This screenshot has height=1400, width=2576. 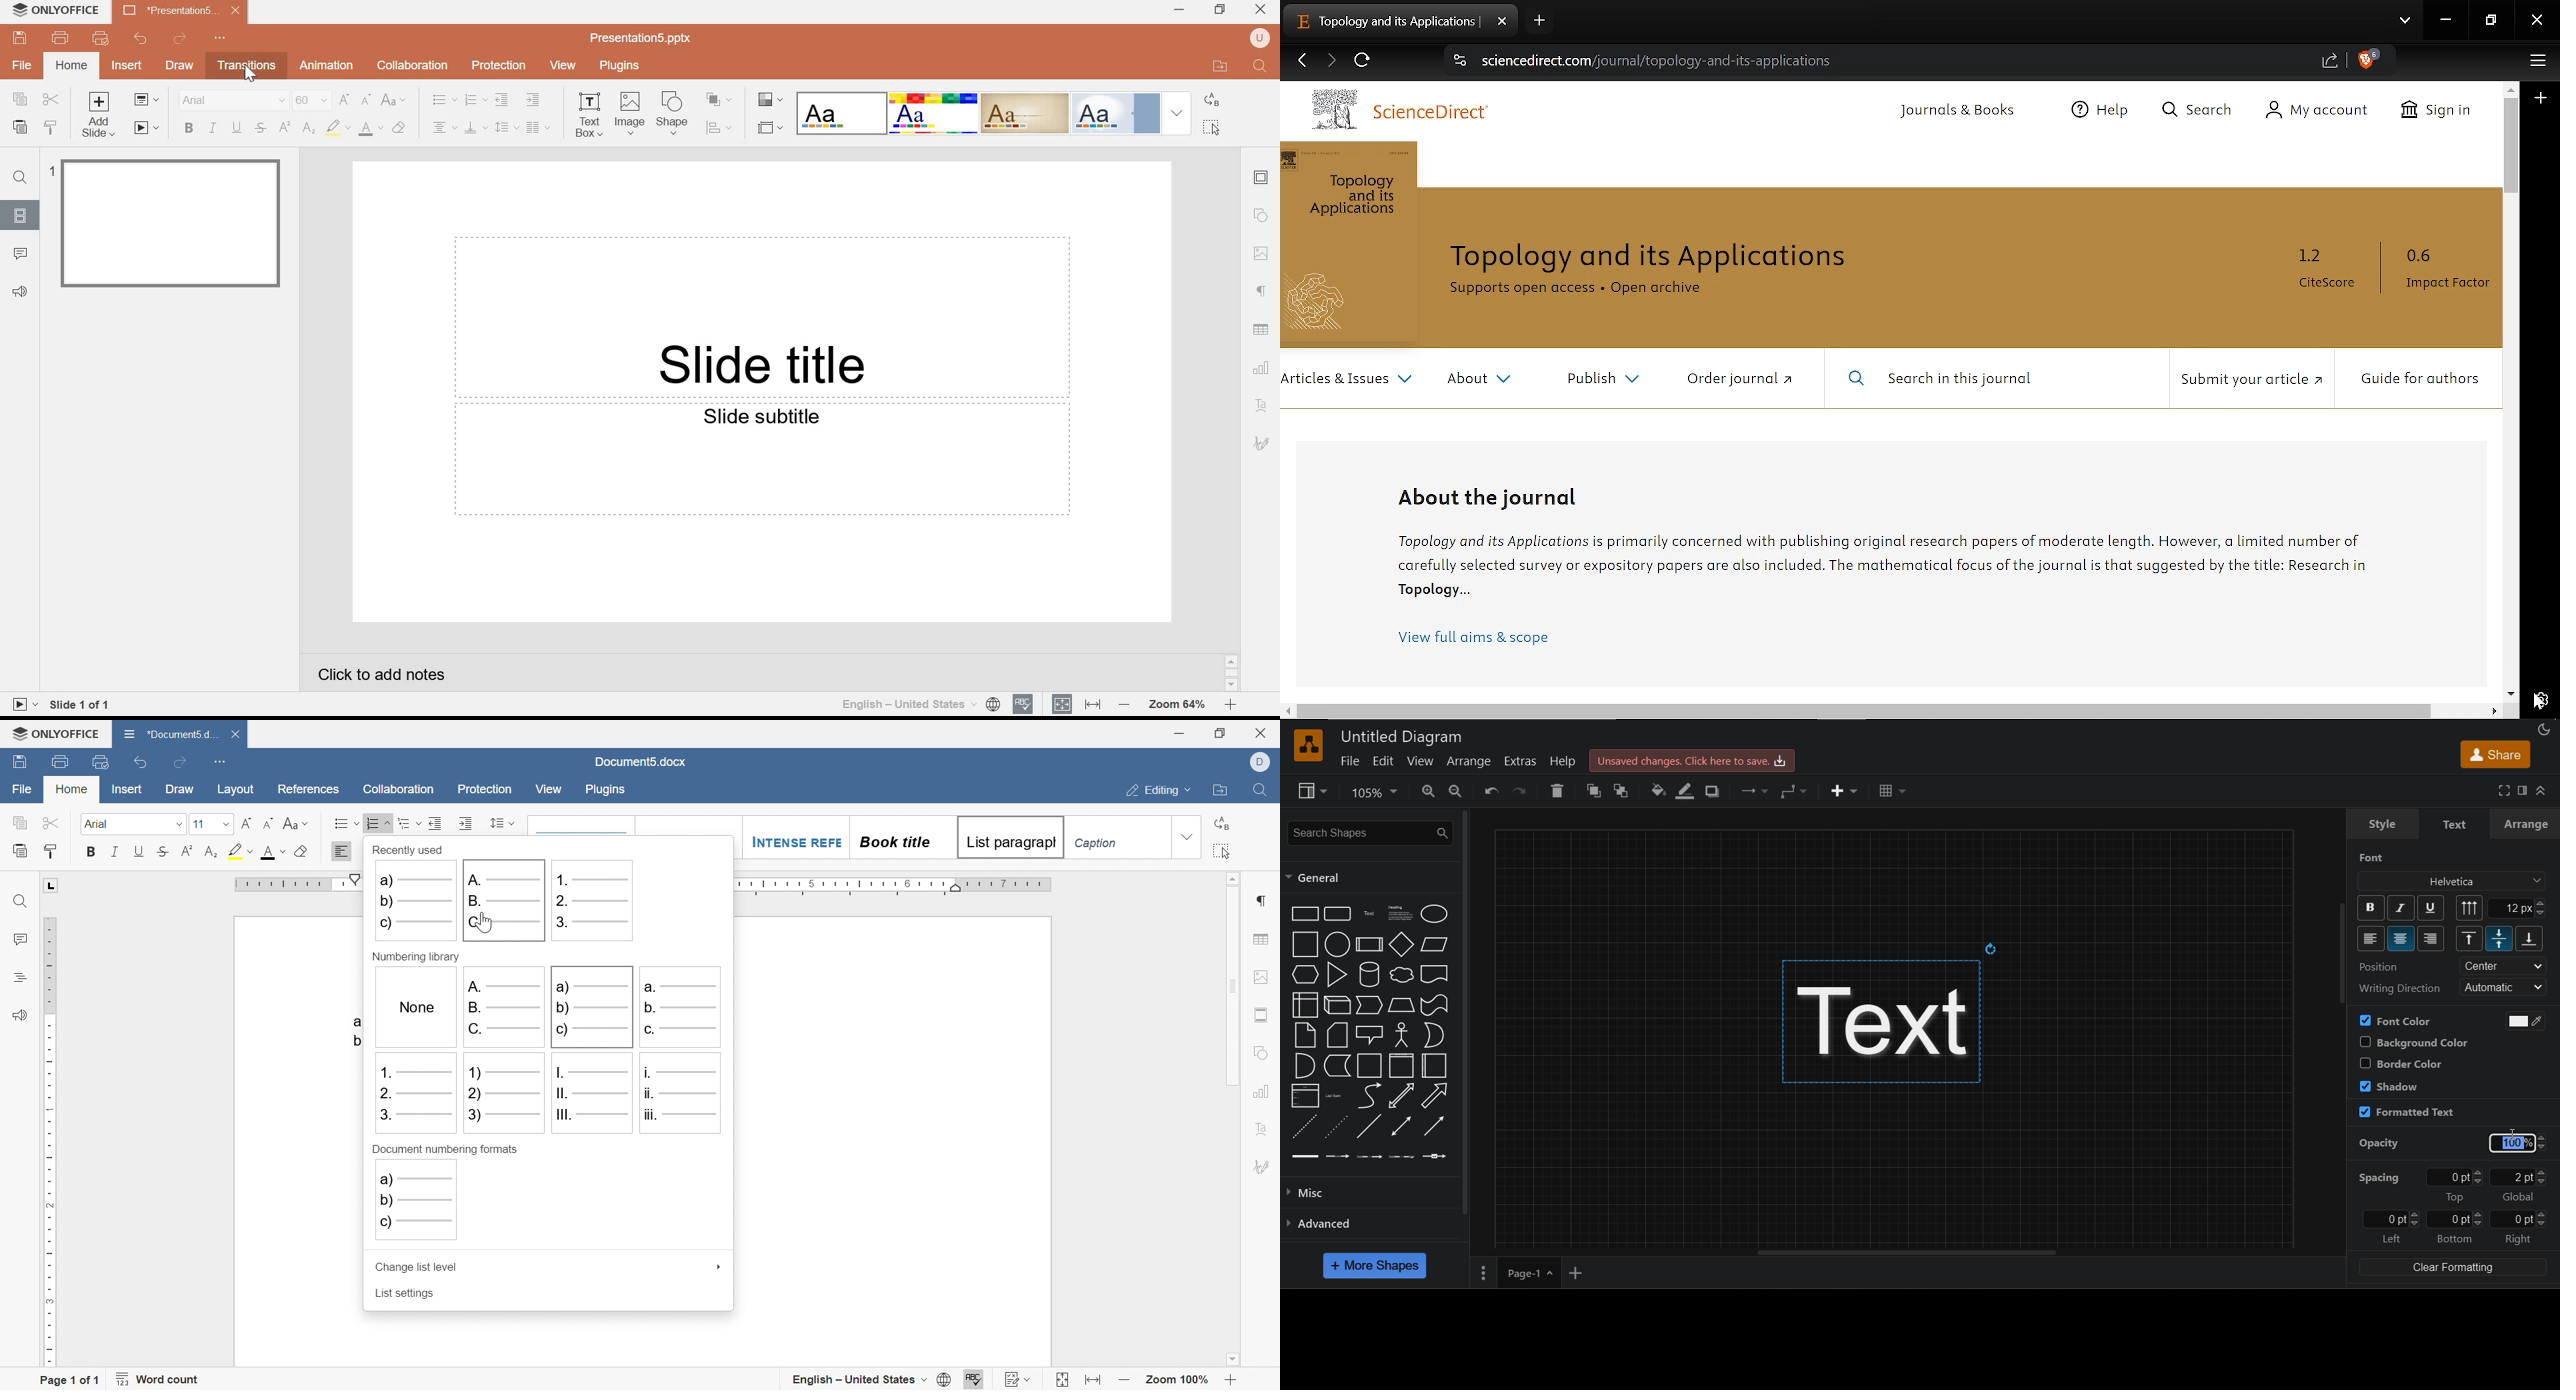 I want to click on start slideshow, so click(x=23, y=704).